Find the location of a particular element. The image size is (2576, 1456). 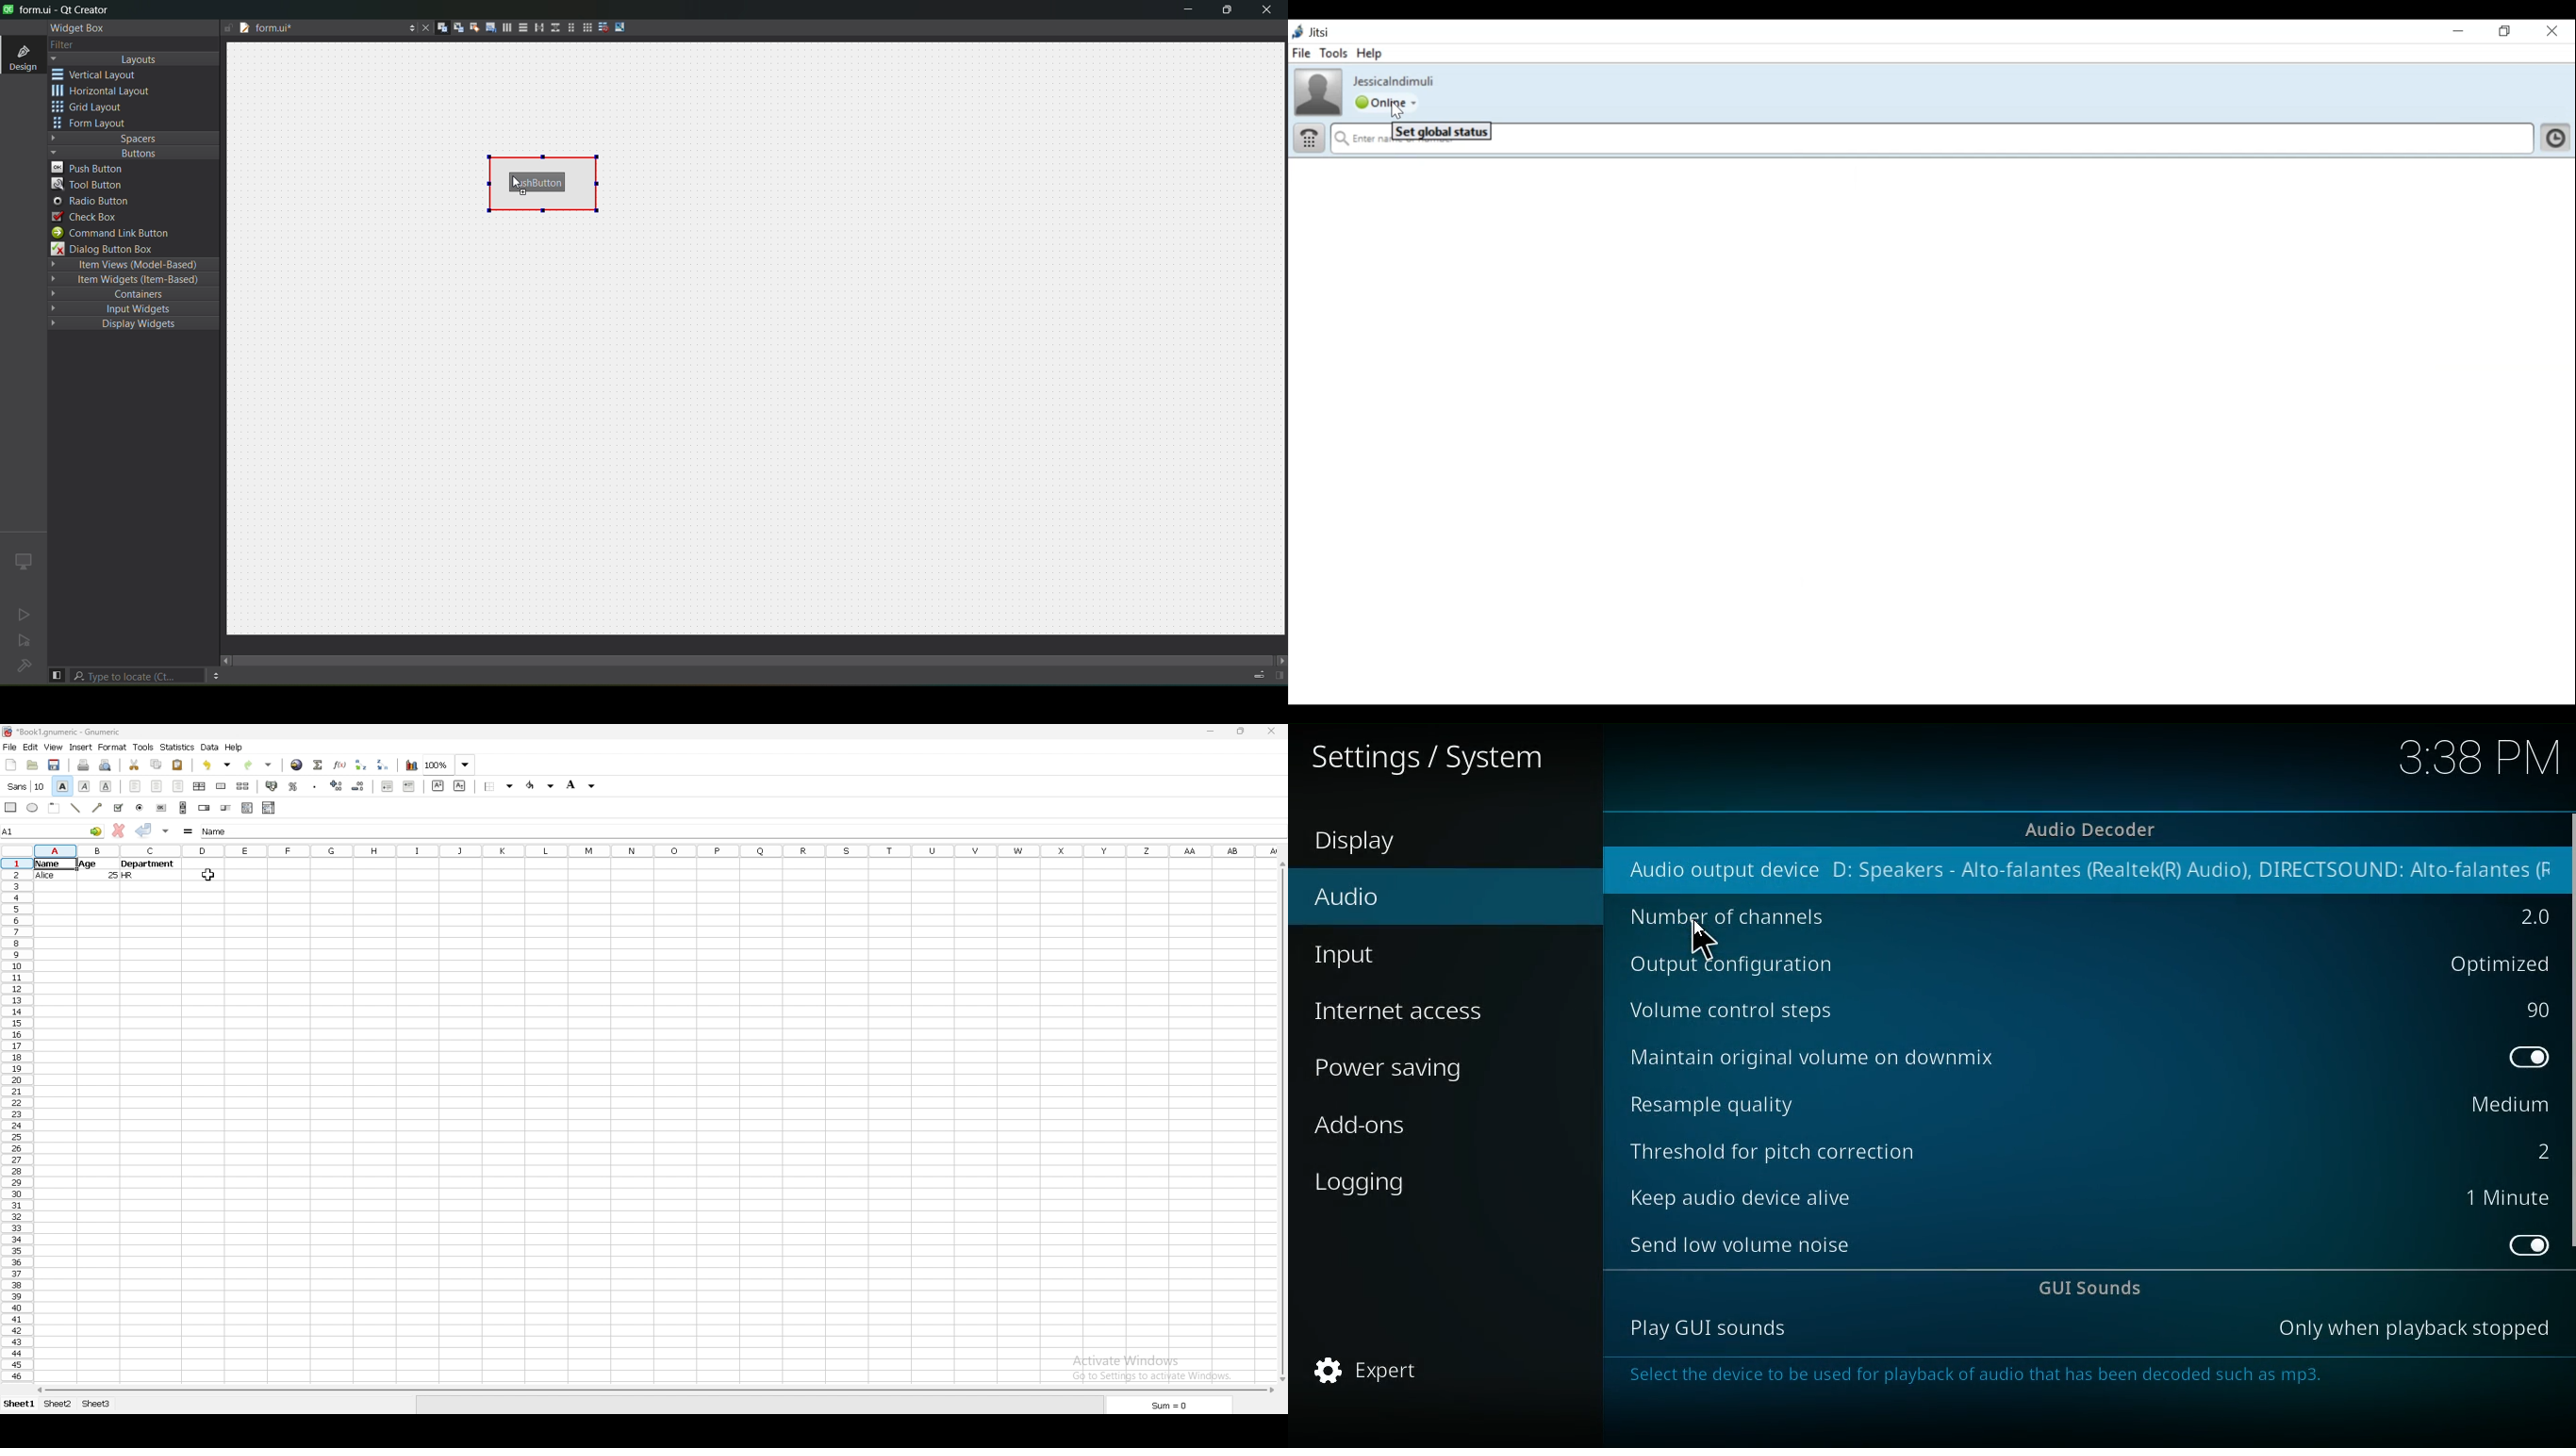

ellipse is located at coordinates (33, 807).